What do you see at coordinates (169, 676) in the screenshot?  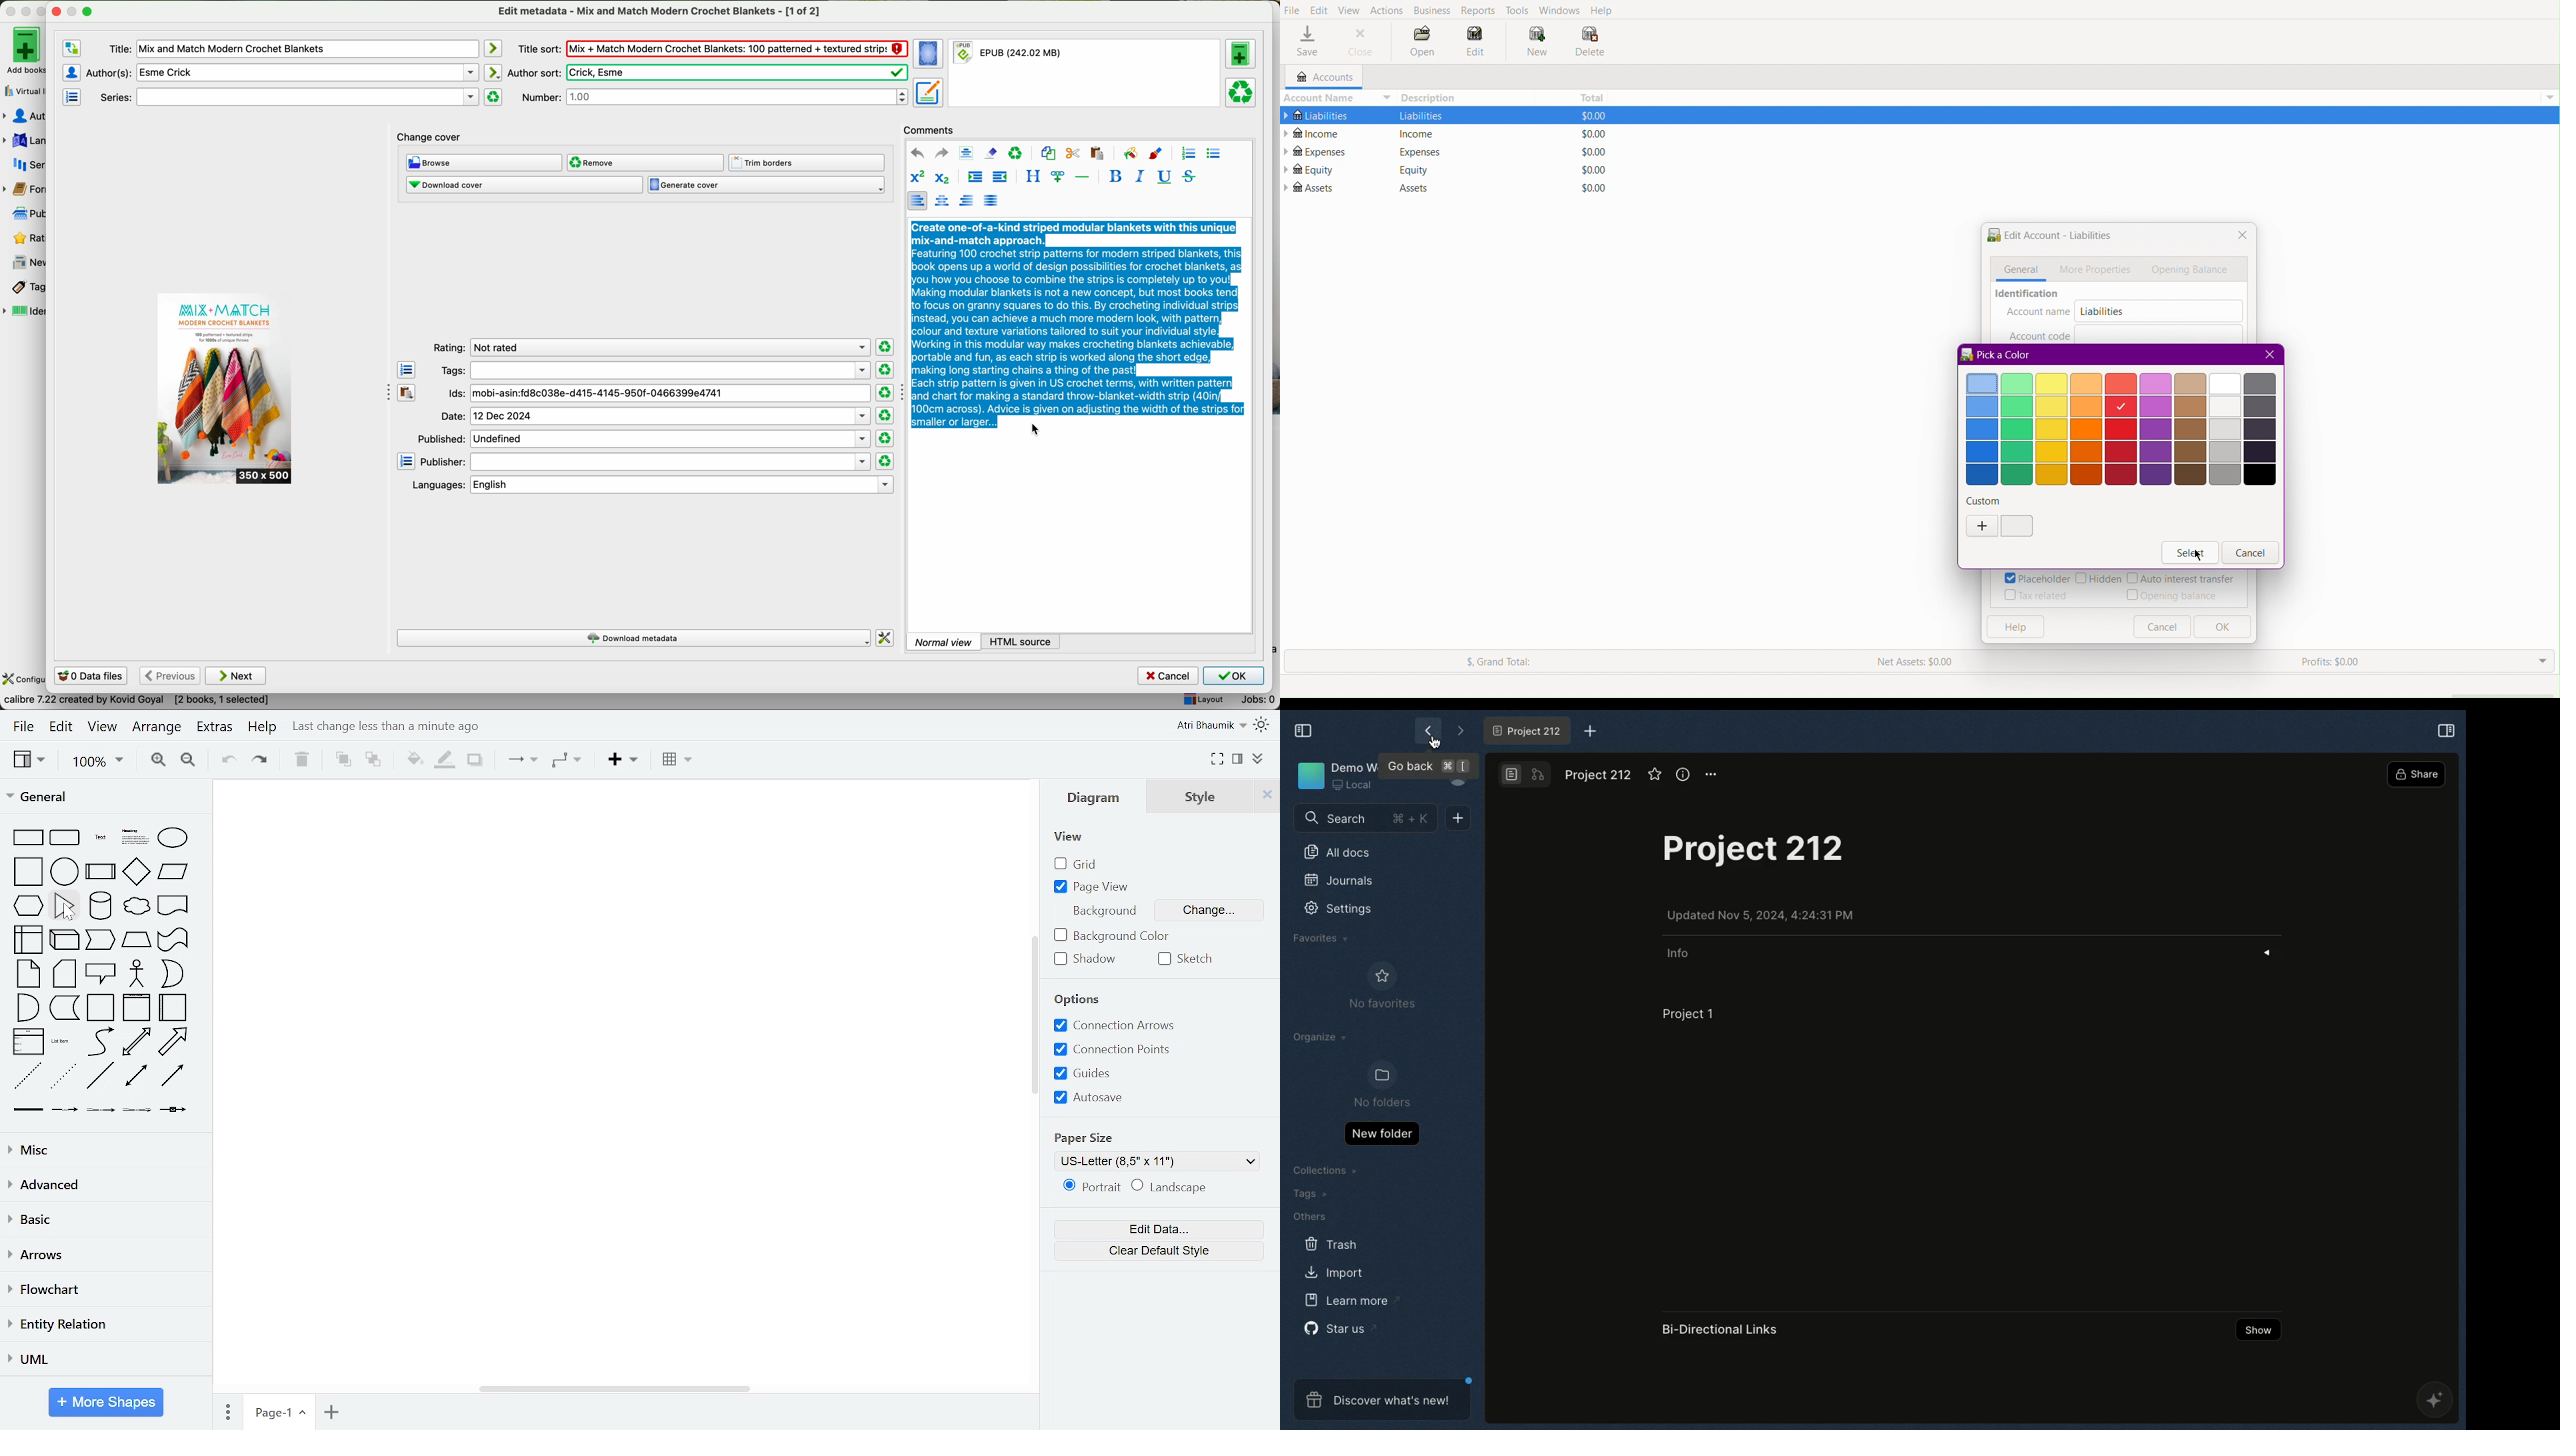 I see `previous` at bounding box center [169, 676].